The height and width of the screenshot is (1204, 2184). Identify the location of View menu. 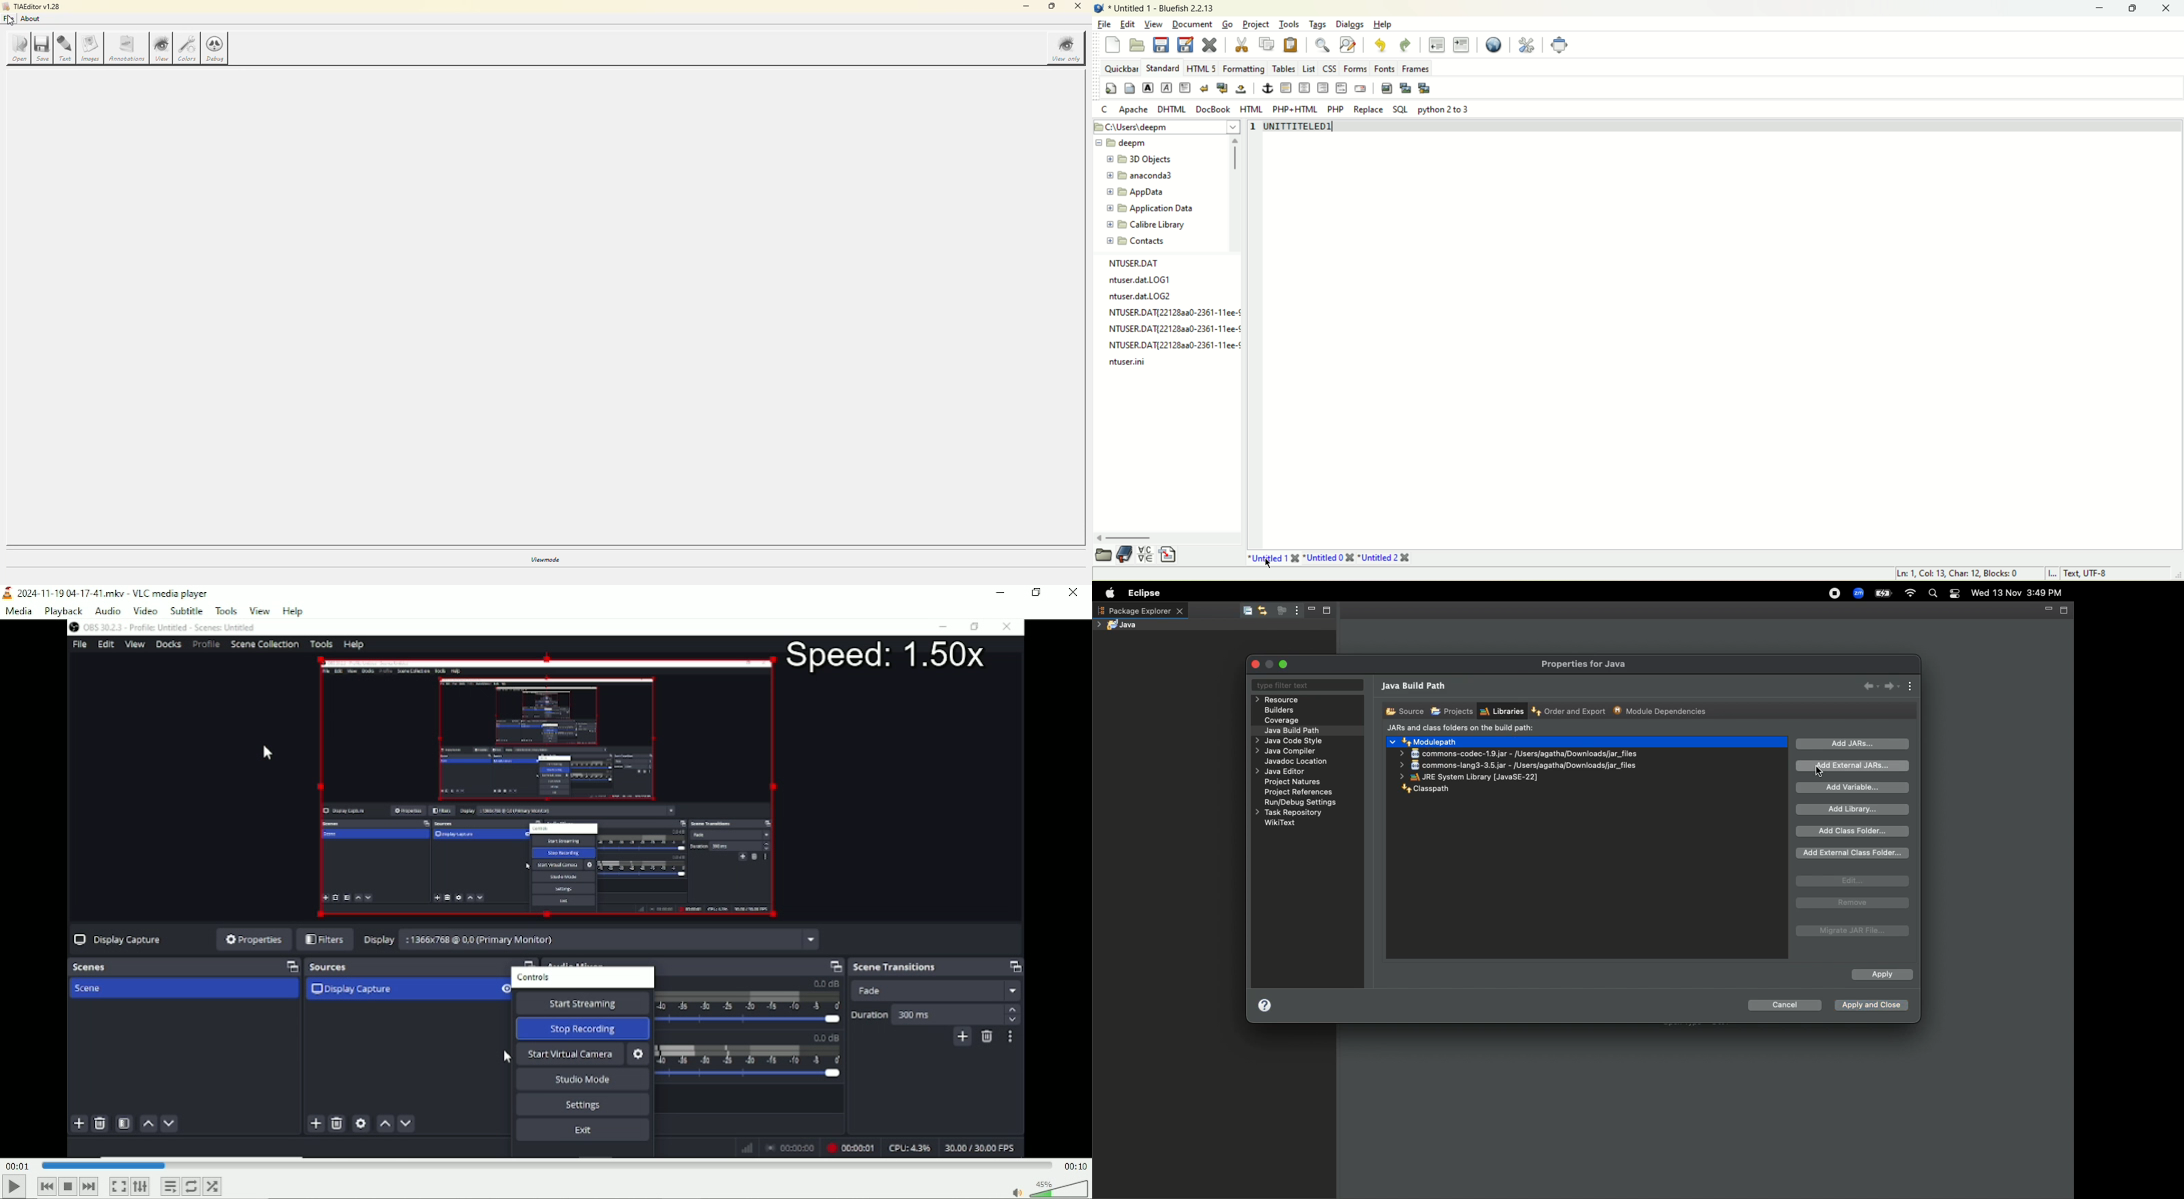
(1911, 687).